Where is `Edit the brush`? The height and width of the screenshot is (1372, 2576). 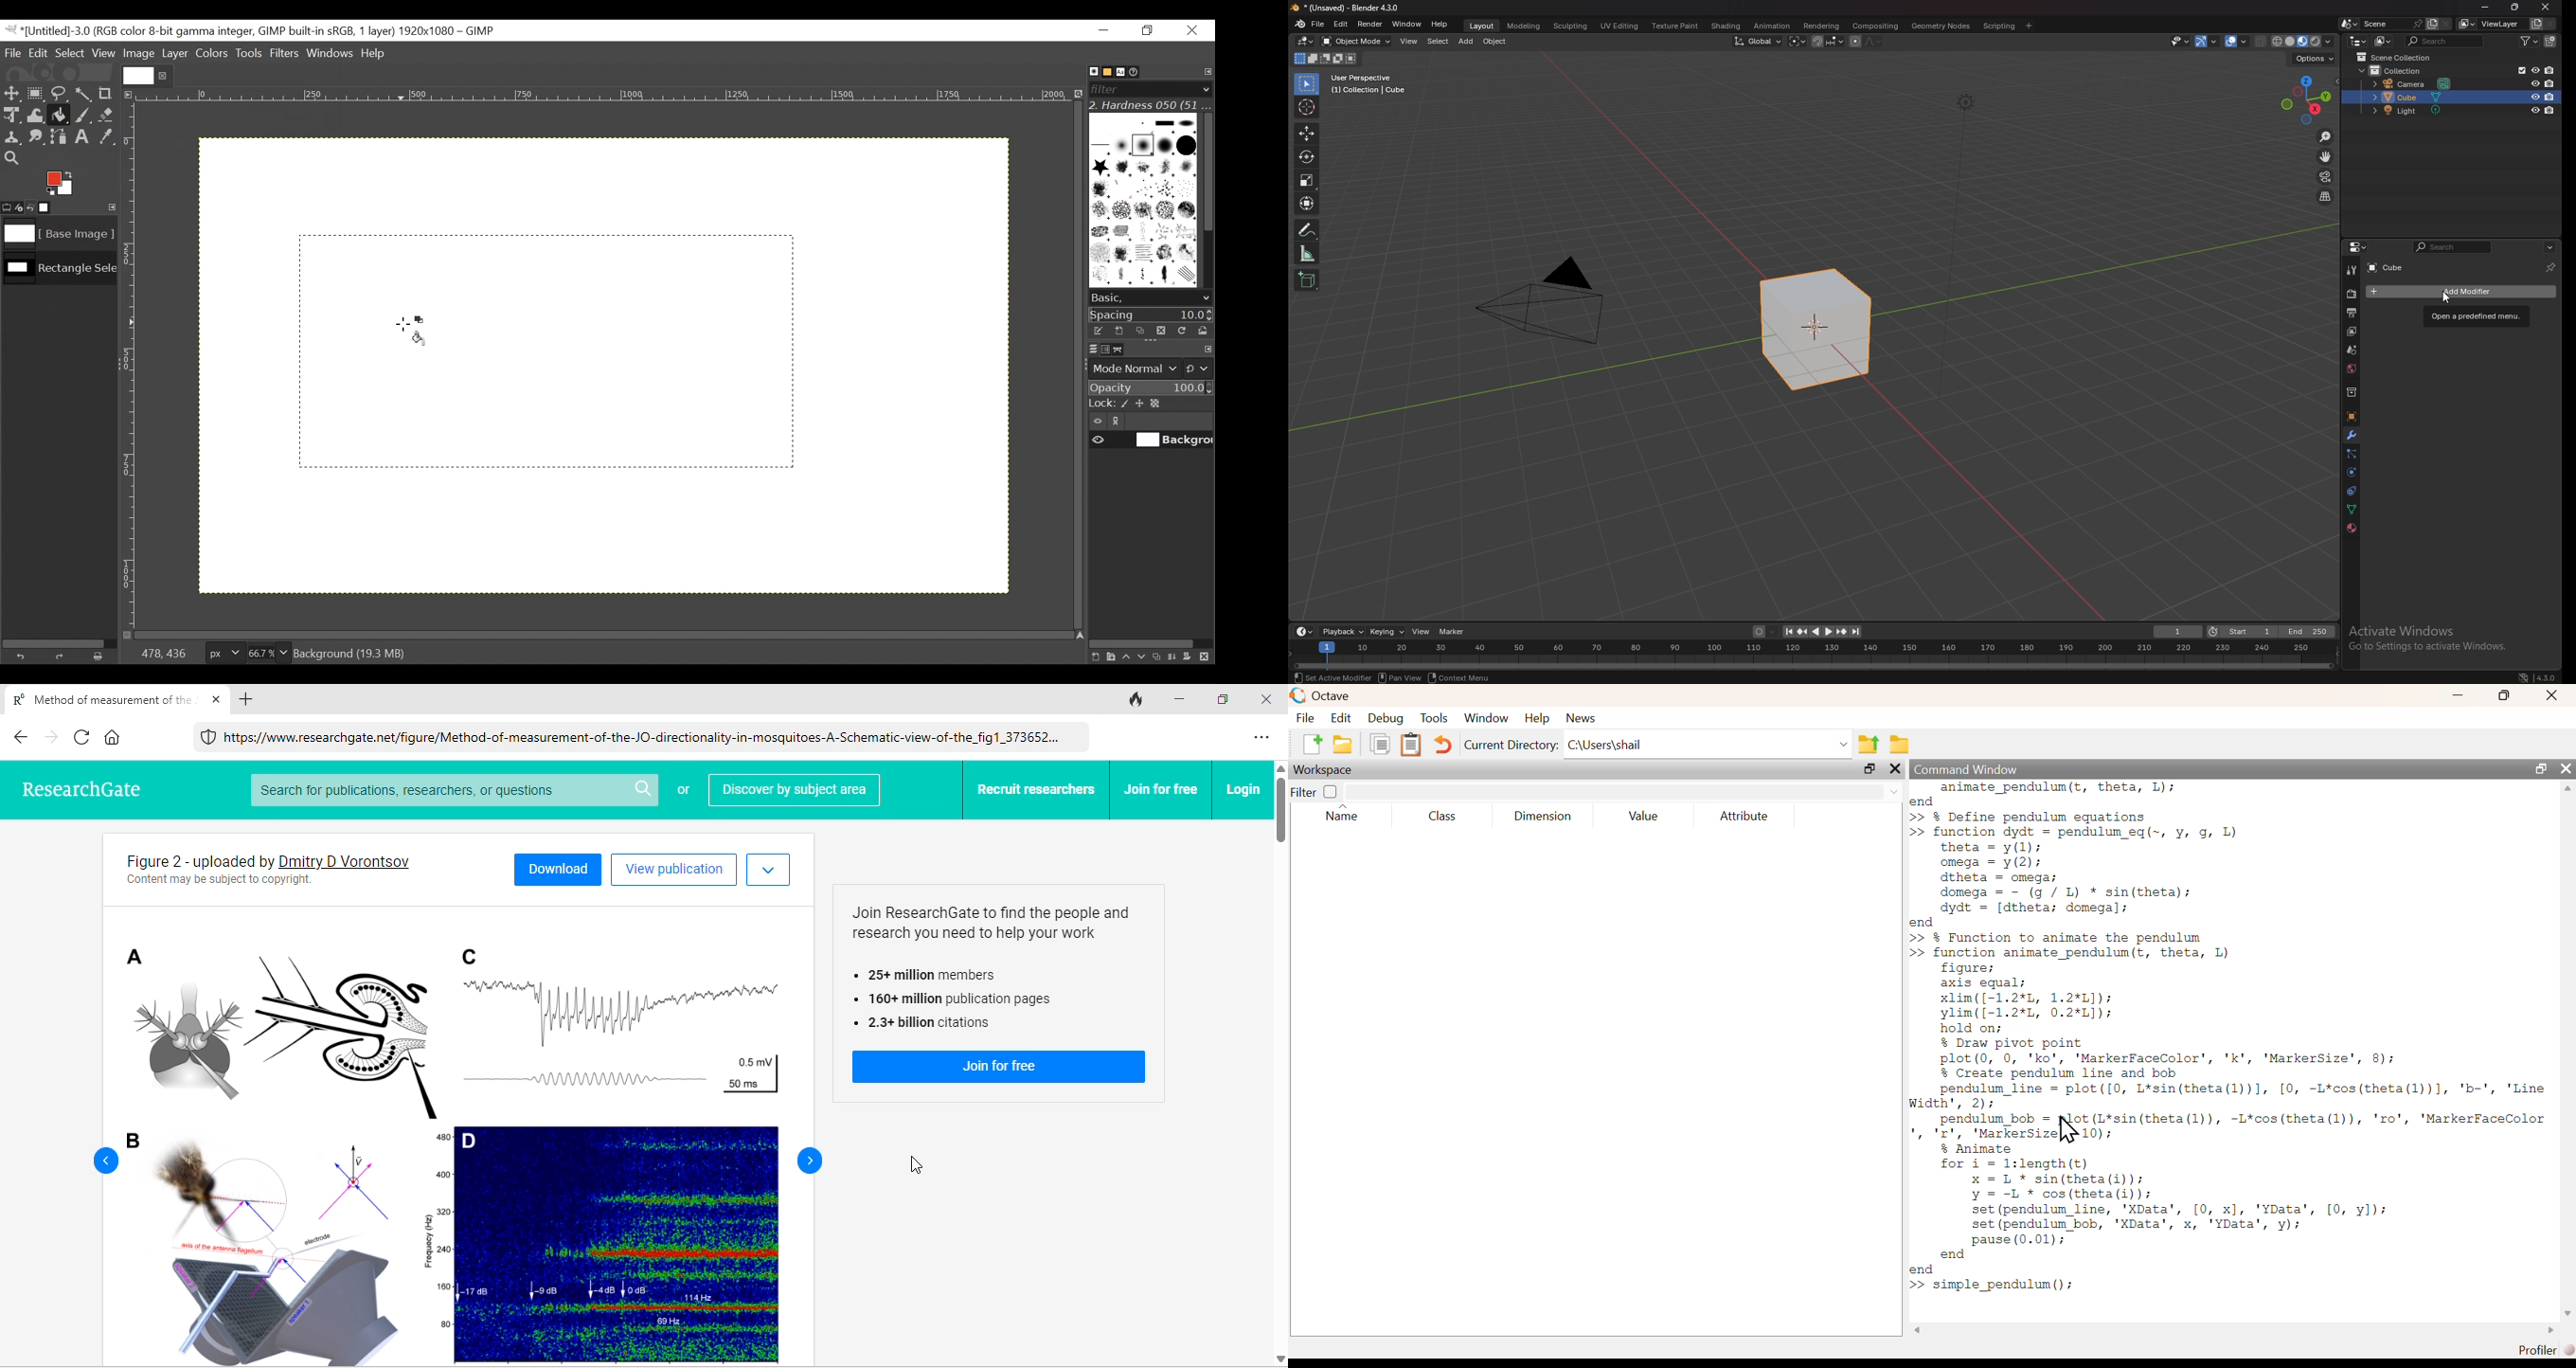
Edit the brush is located at coordinates (1098, 331).